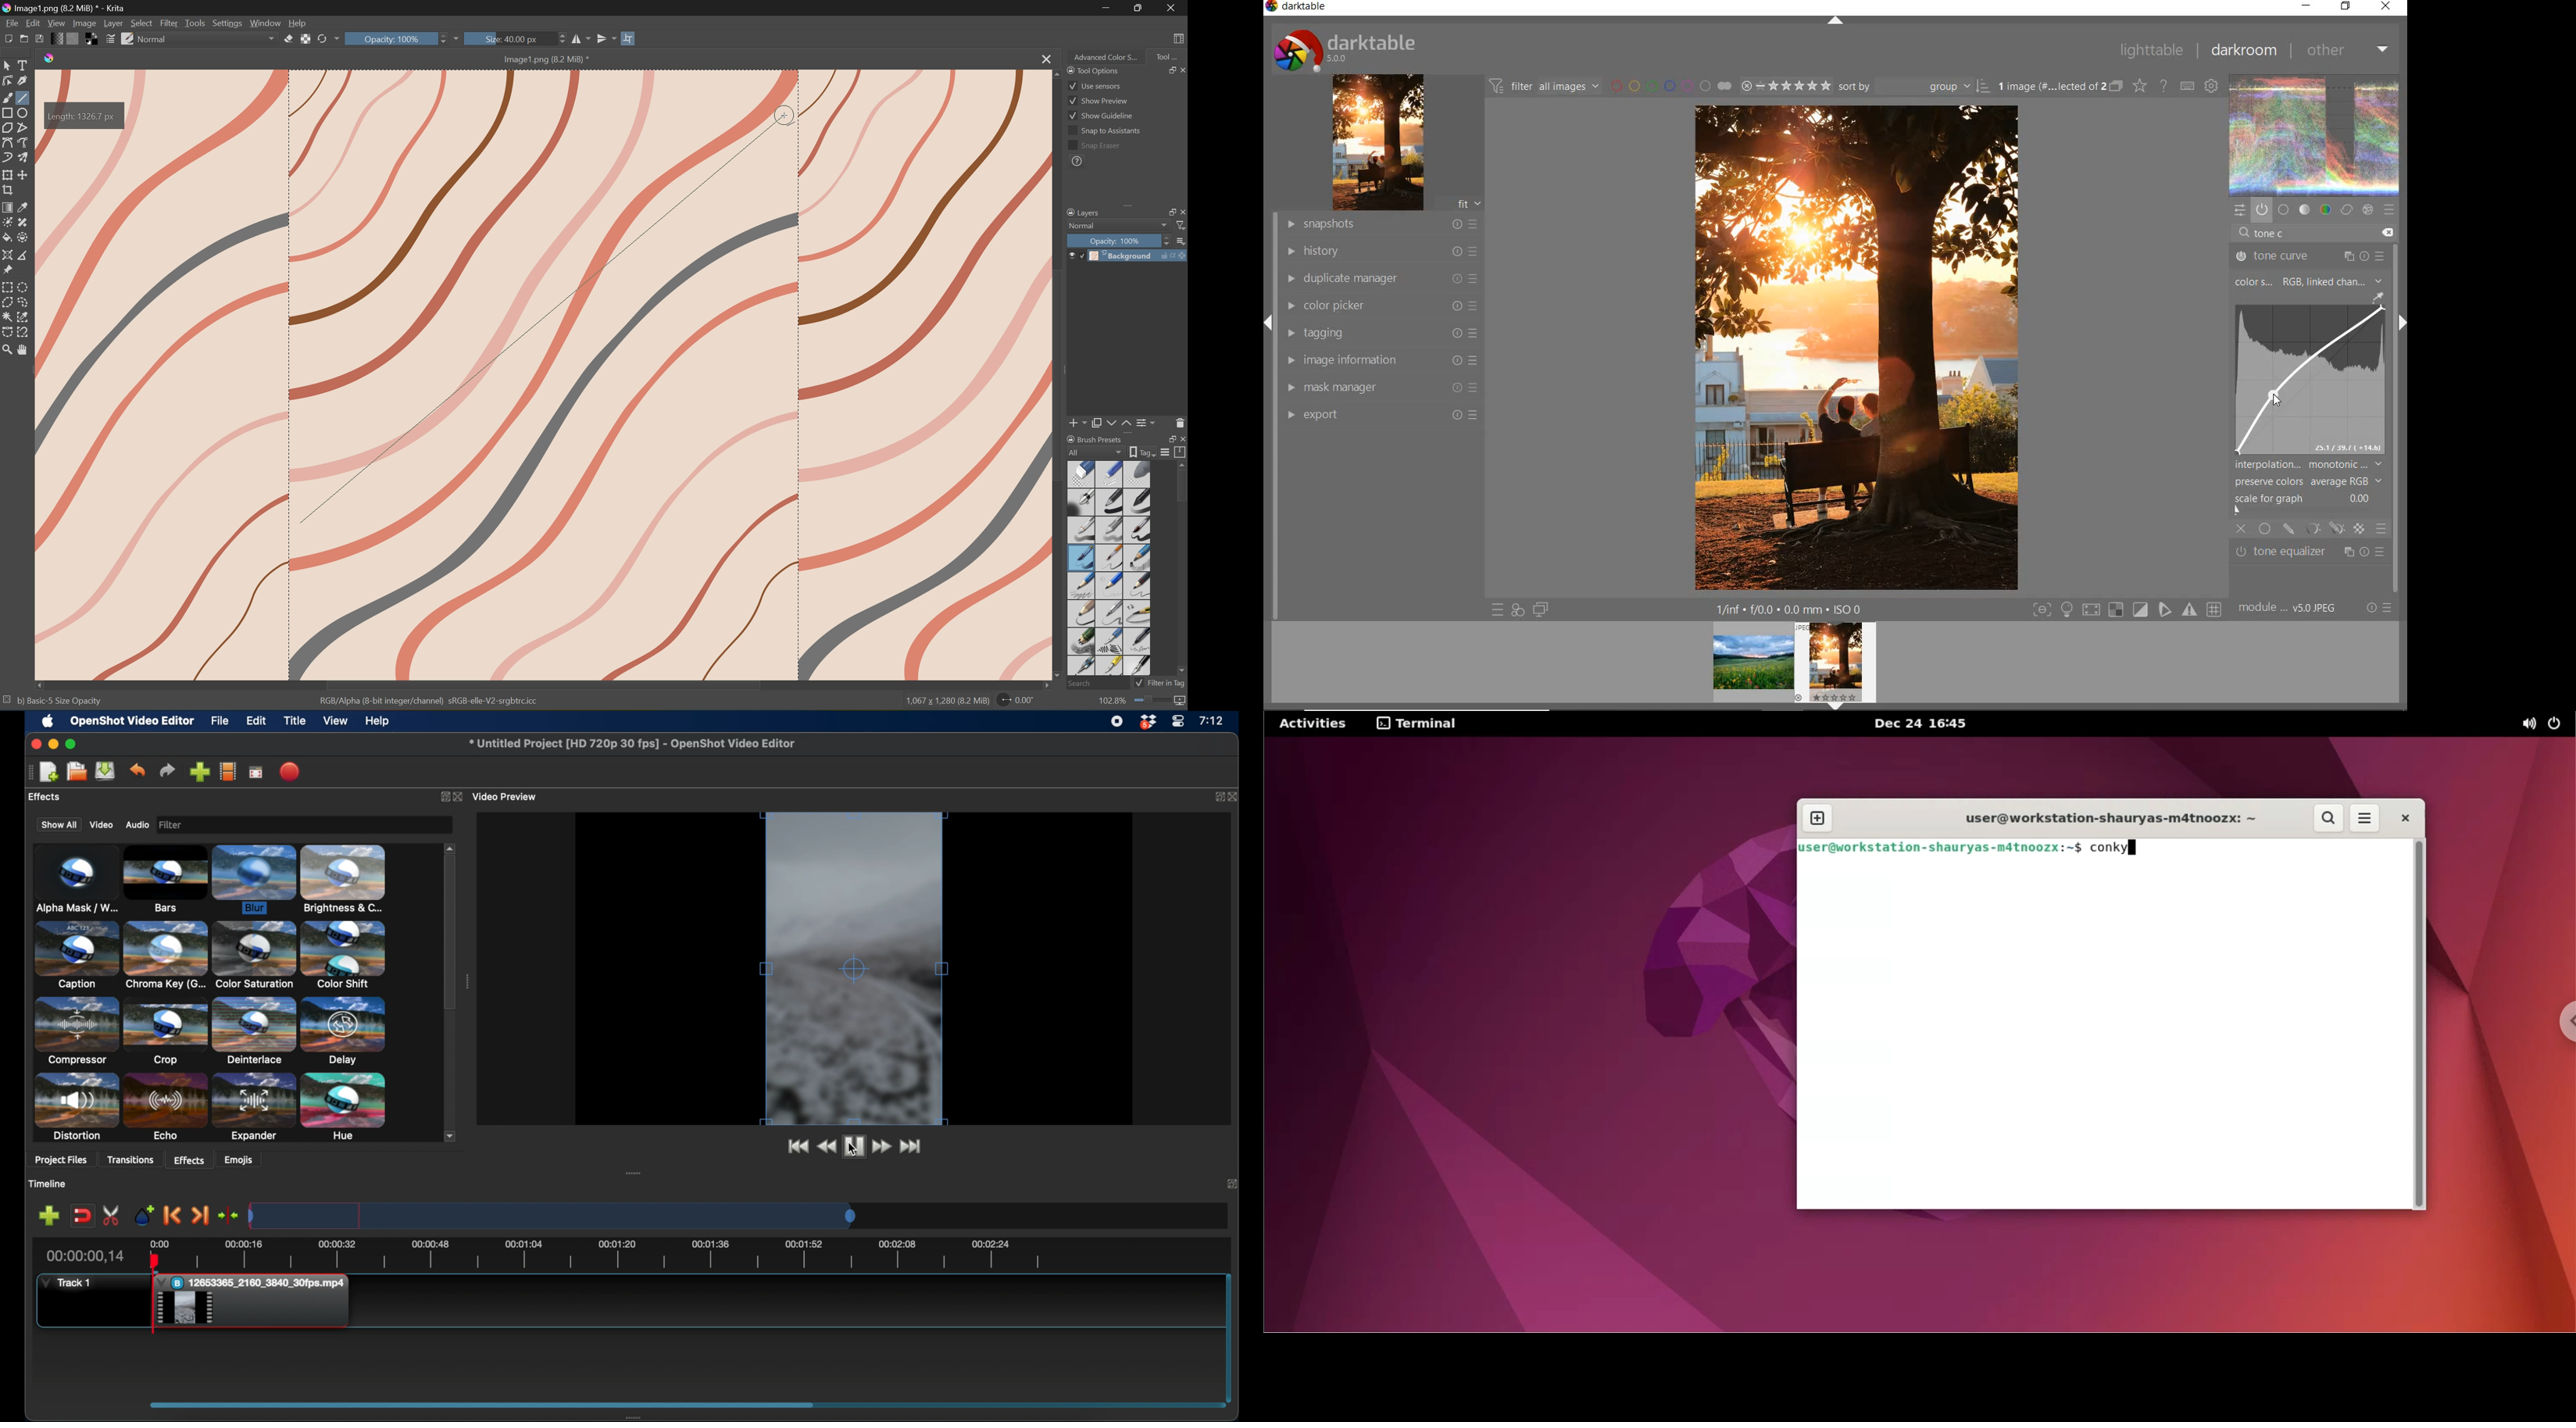  I want to click on Restore Down, so click(1167, 70).